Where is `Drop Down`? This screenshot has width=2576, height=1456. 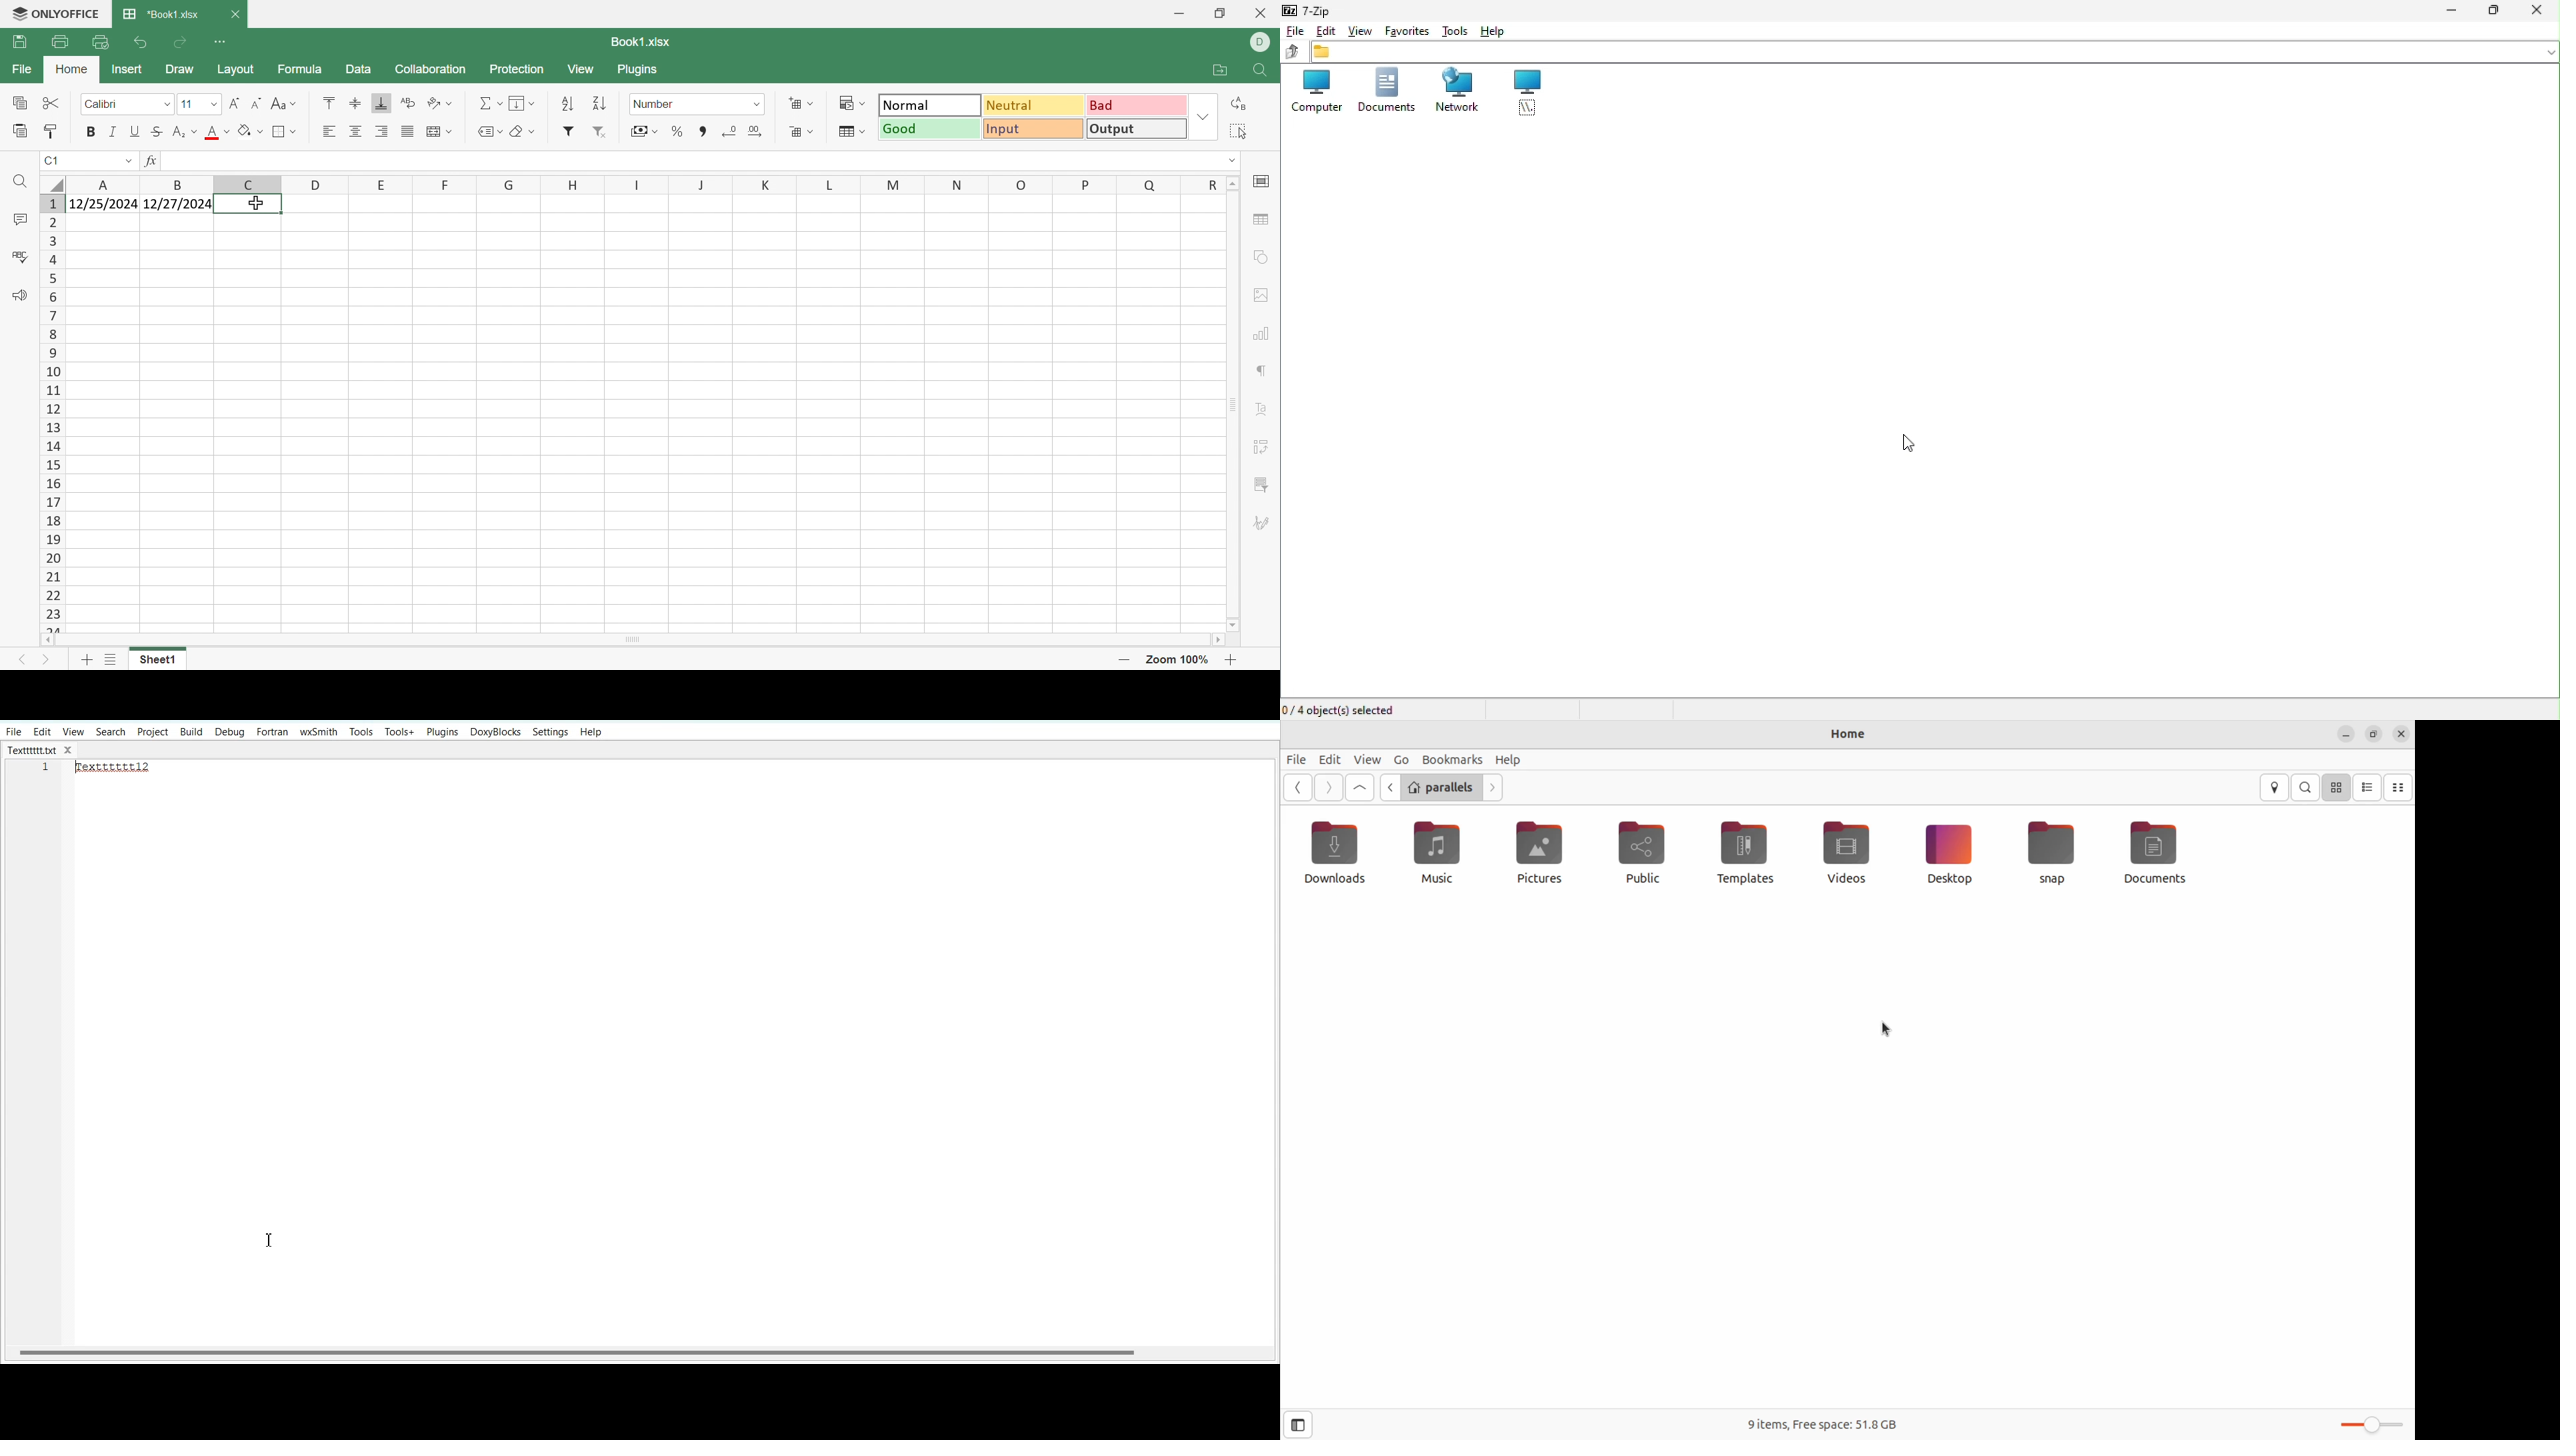
Drop Down is located at coordinates (1203, 116).